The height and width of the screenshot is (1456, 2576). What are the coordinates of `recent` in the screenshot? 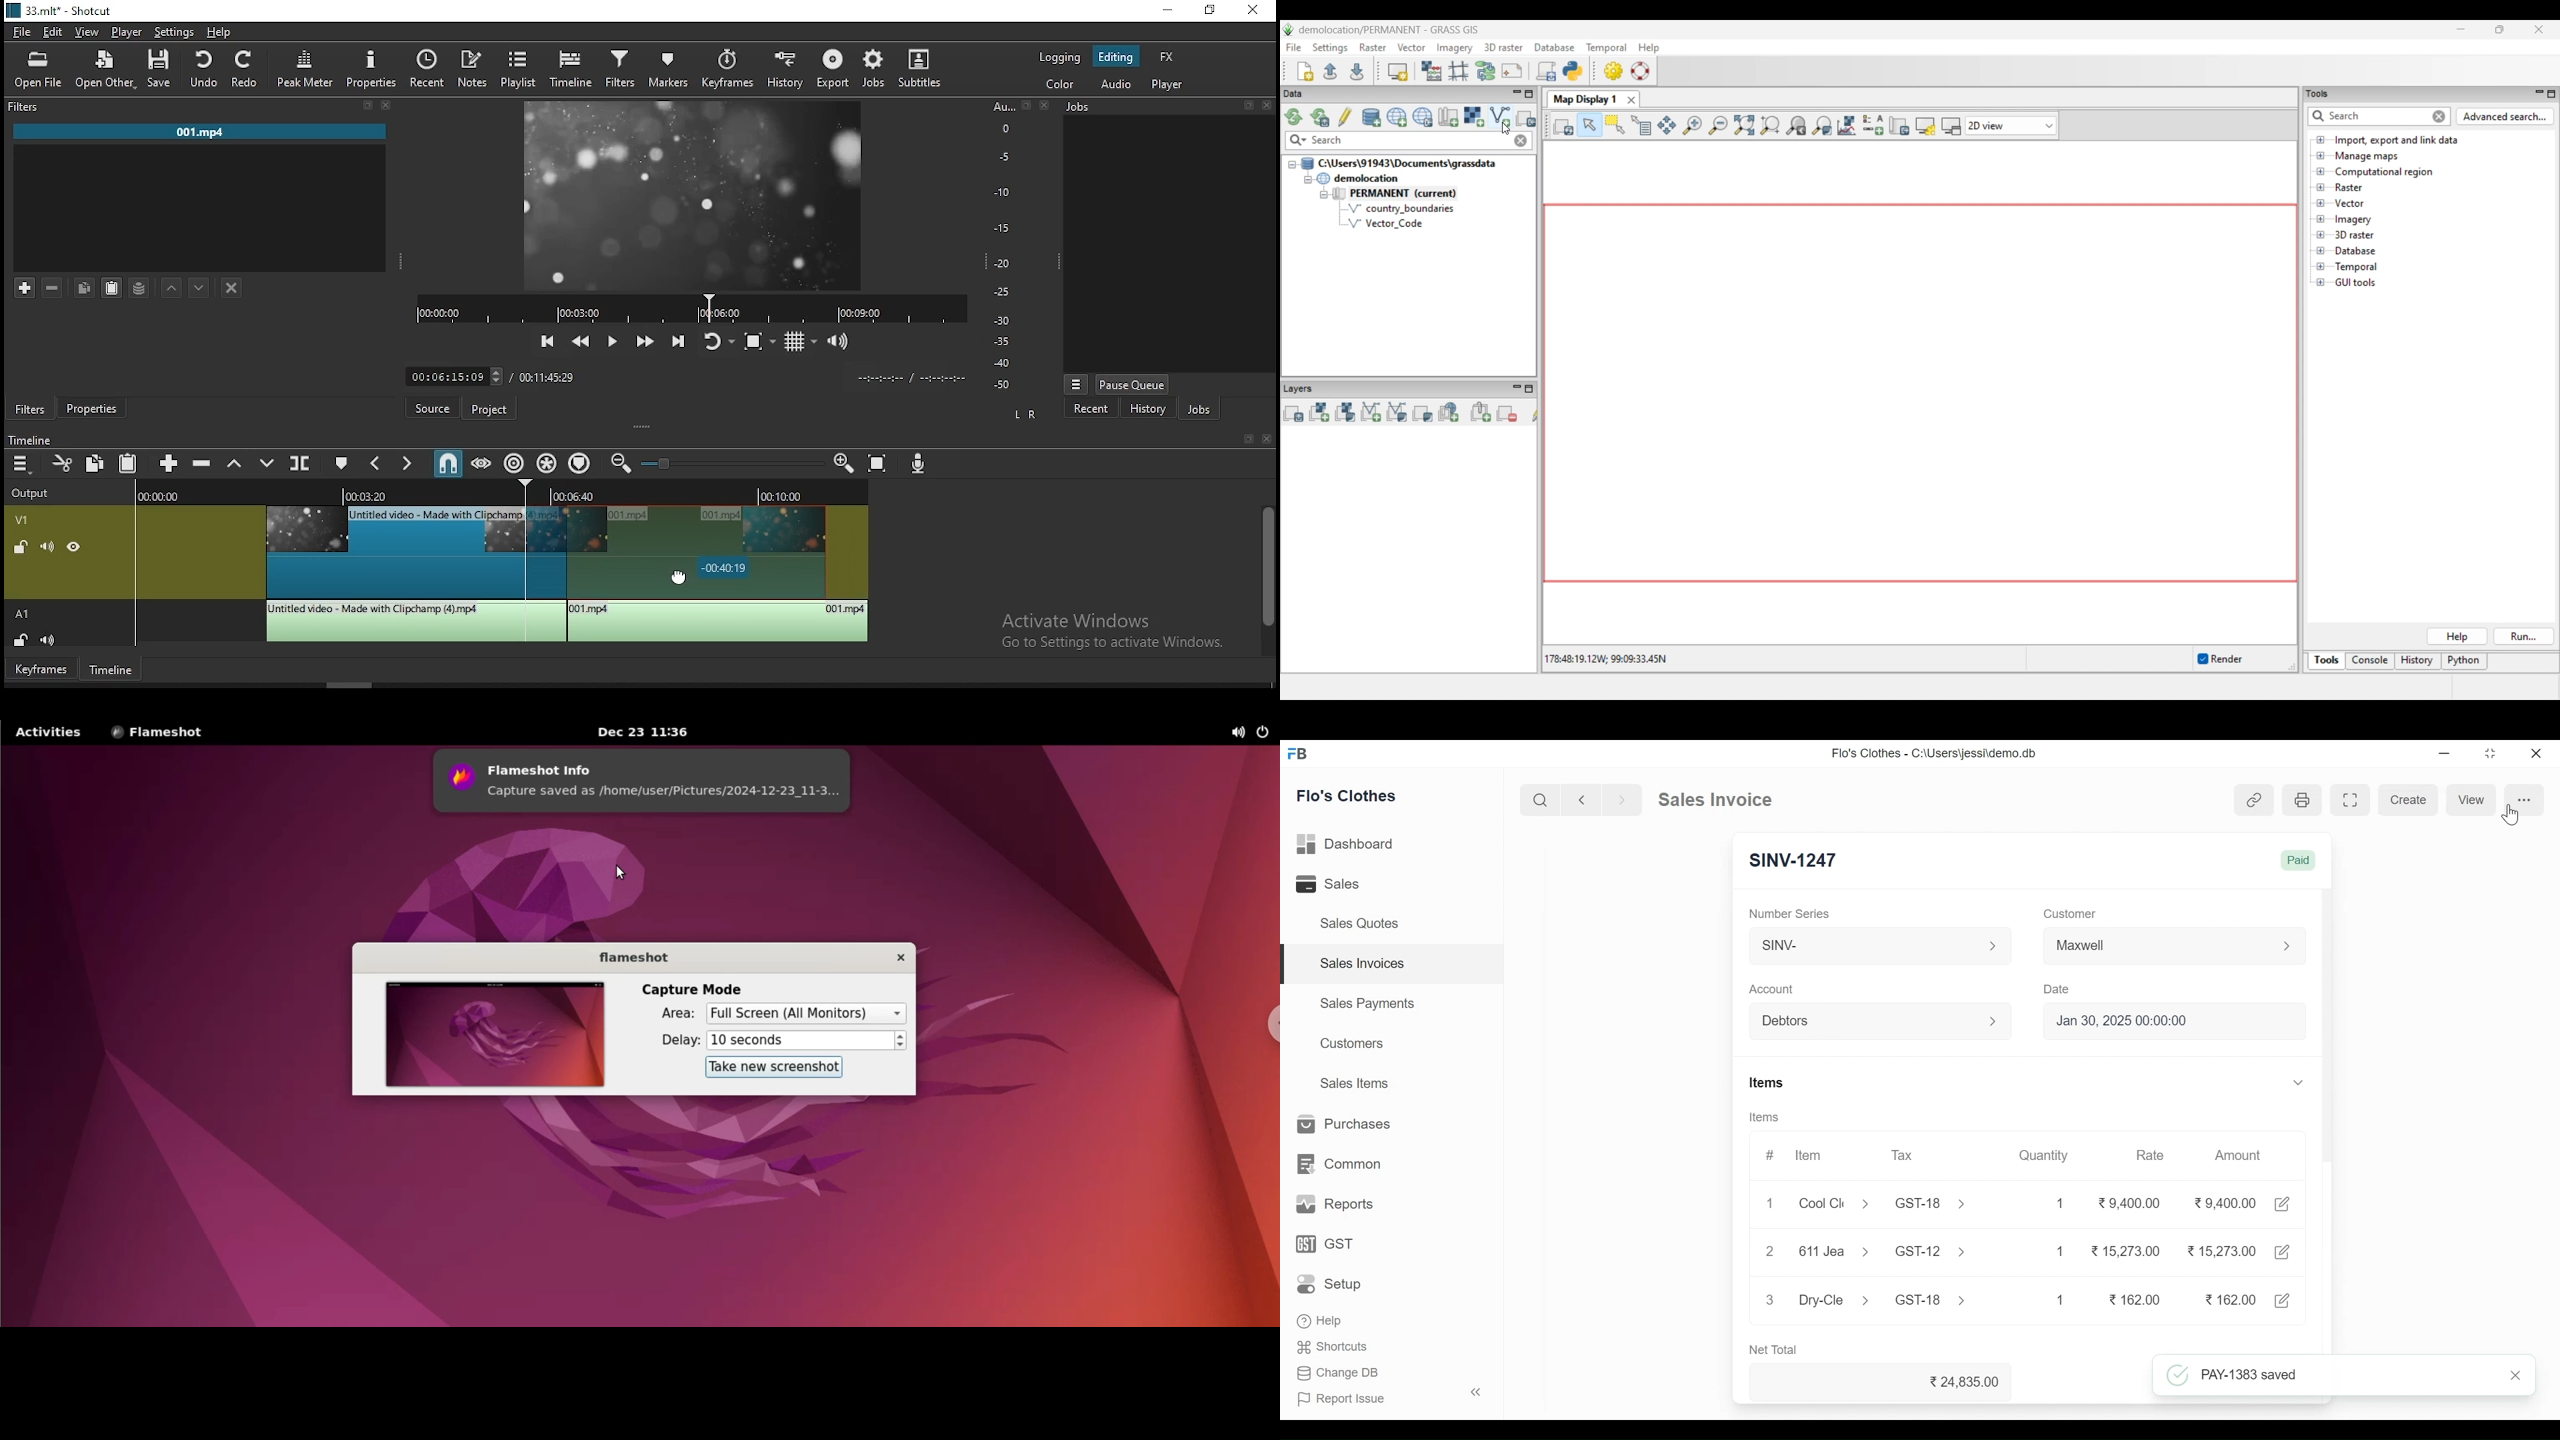 It's located at (1091, 409).